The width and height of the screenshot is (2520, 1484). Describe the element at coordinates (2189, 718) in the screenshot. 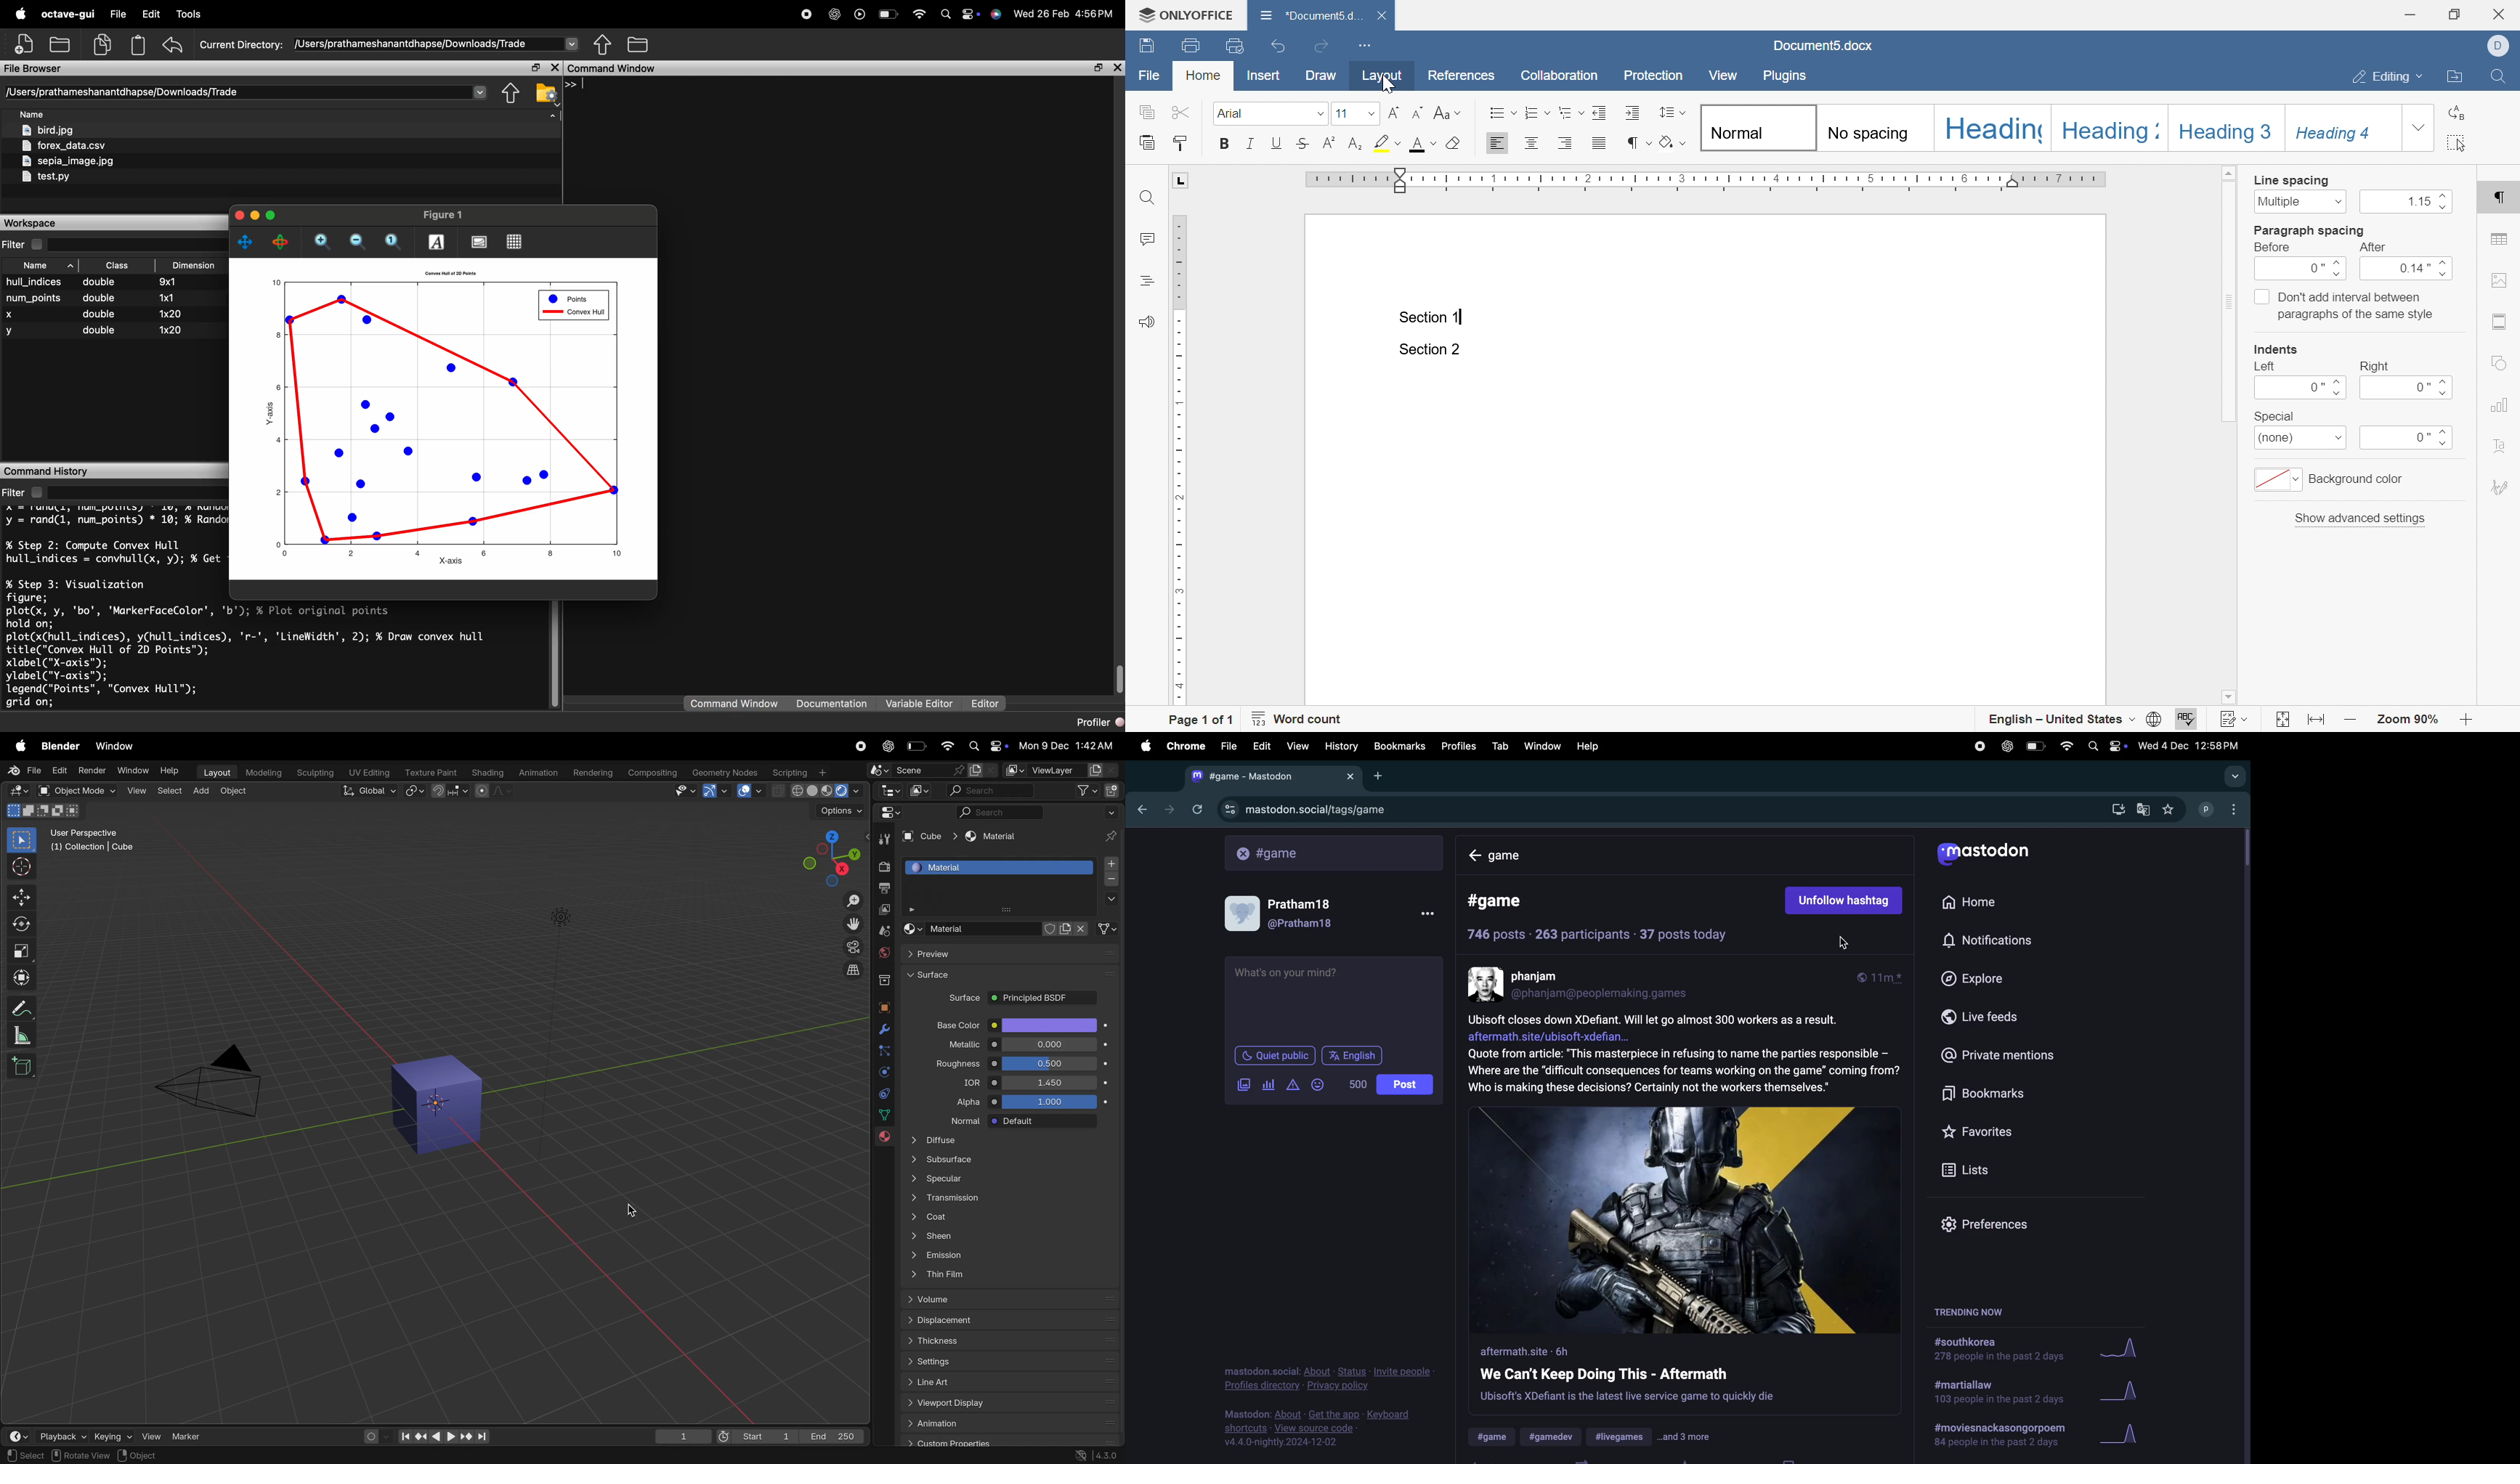

I see `spell checking` at that location.